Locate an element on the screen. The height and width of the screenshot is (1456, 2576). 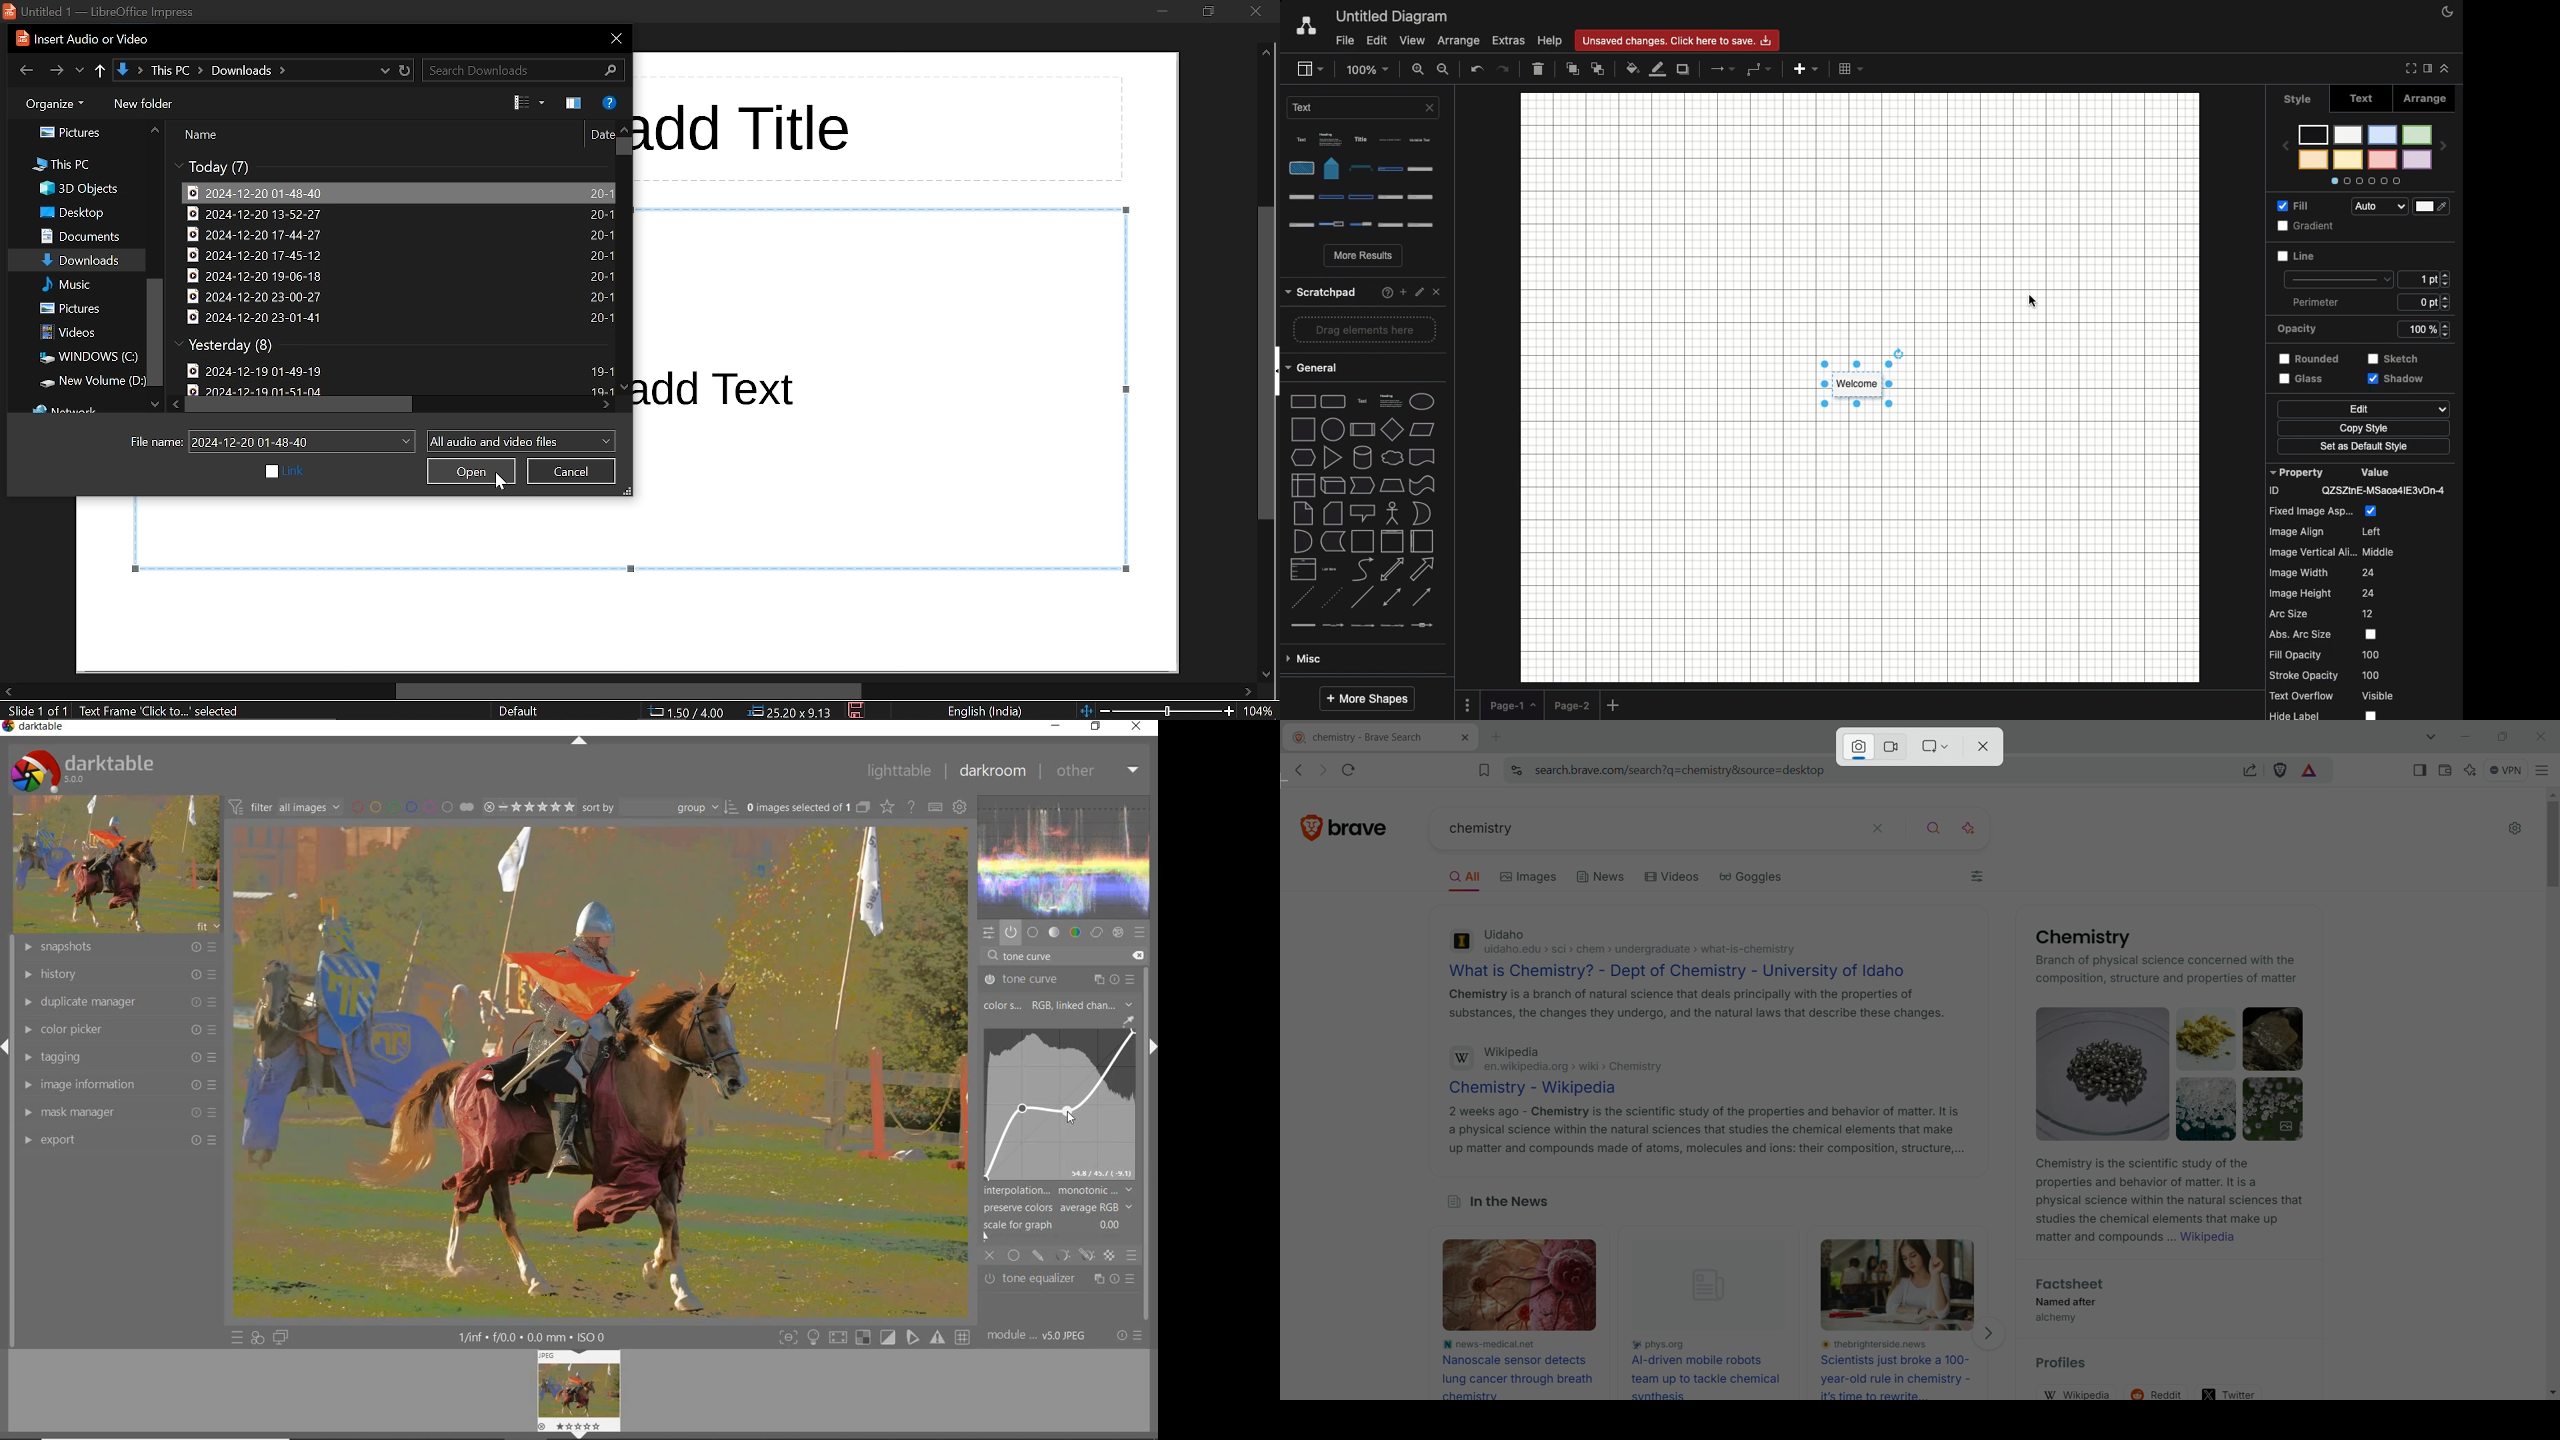
Zoom is located at coordinates (1369, 68).